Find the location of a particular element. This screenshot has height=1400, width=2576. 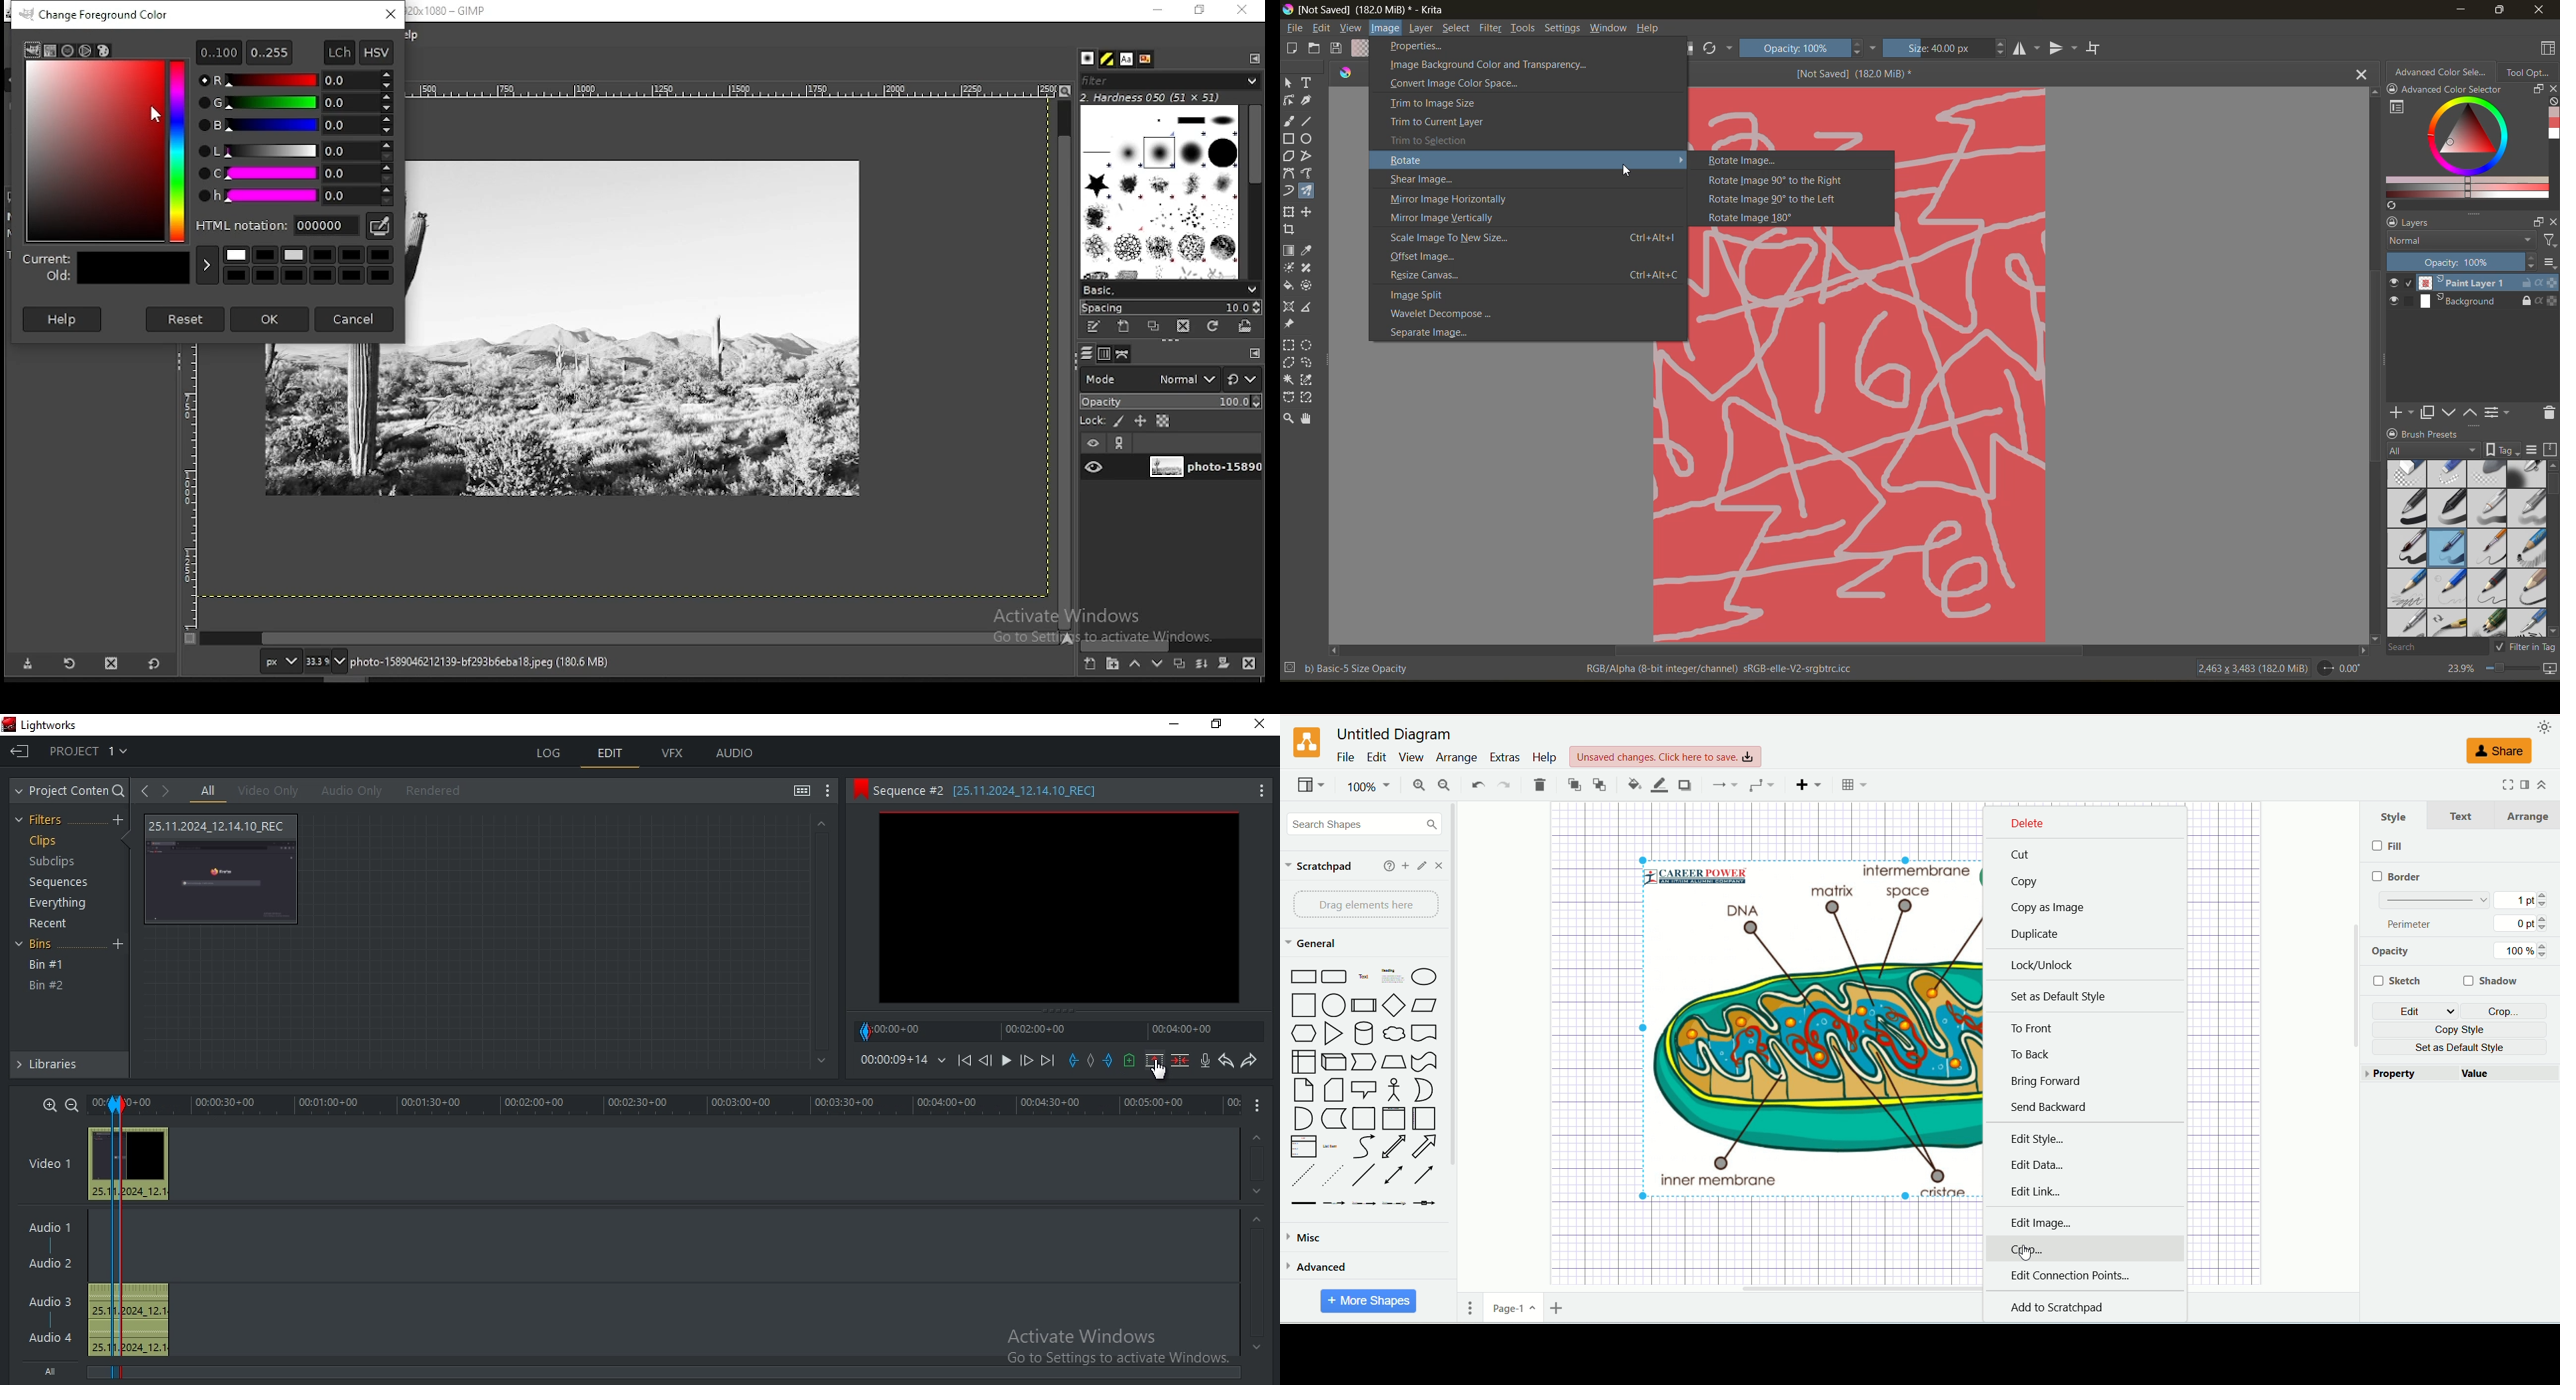

save is located at coordinates (1338, 49).